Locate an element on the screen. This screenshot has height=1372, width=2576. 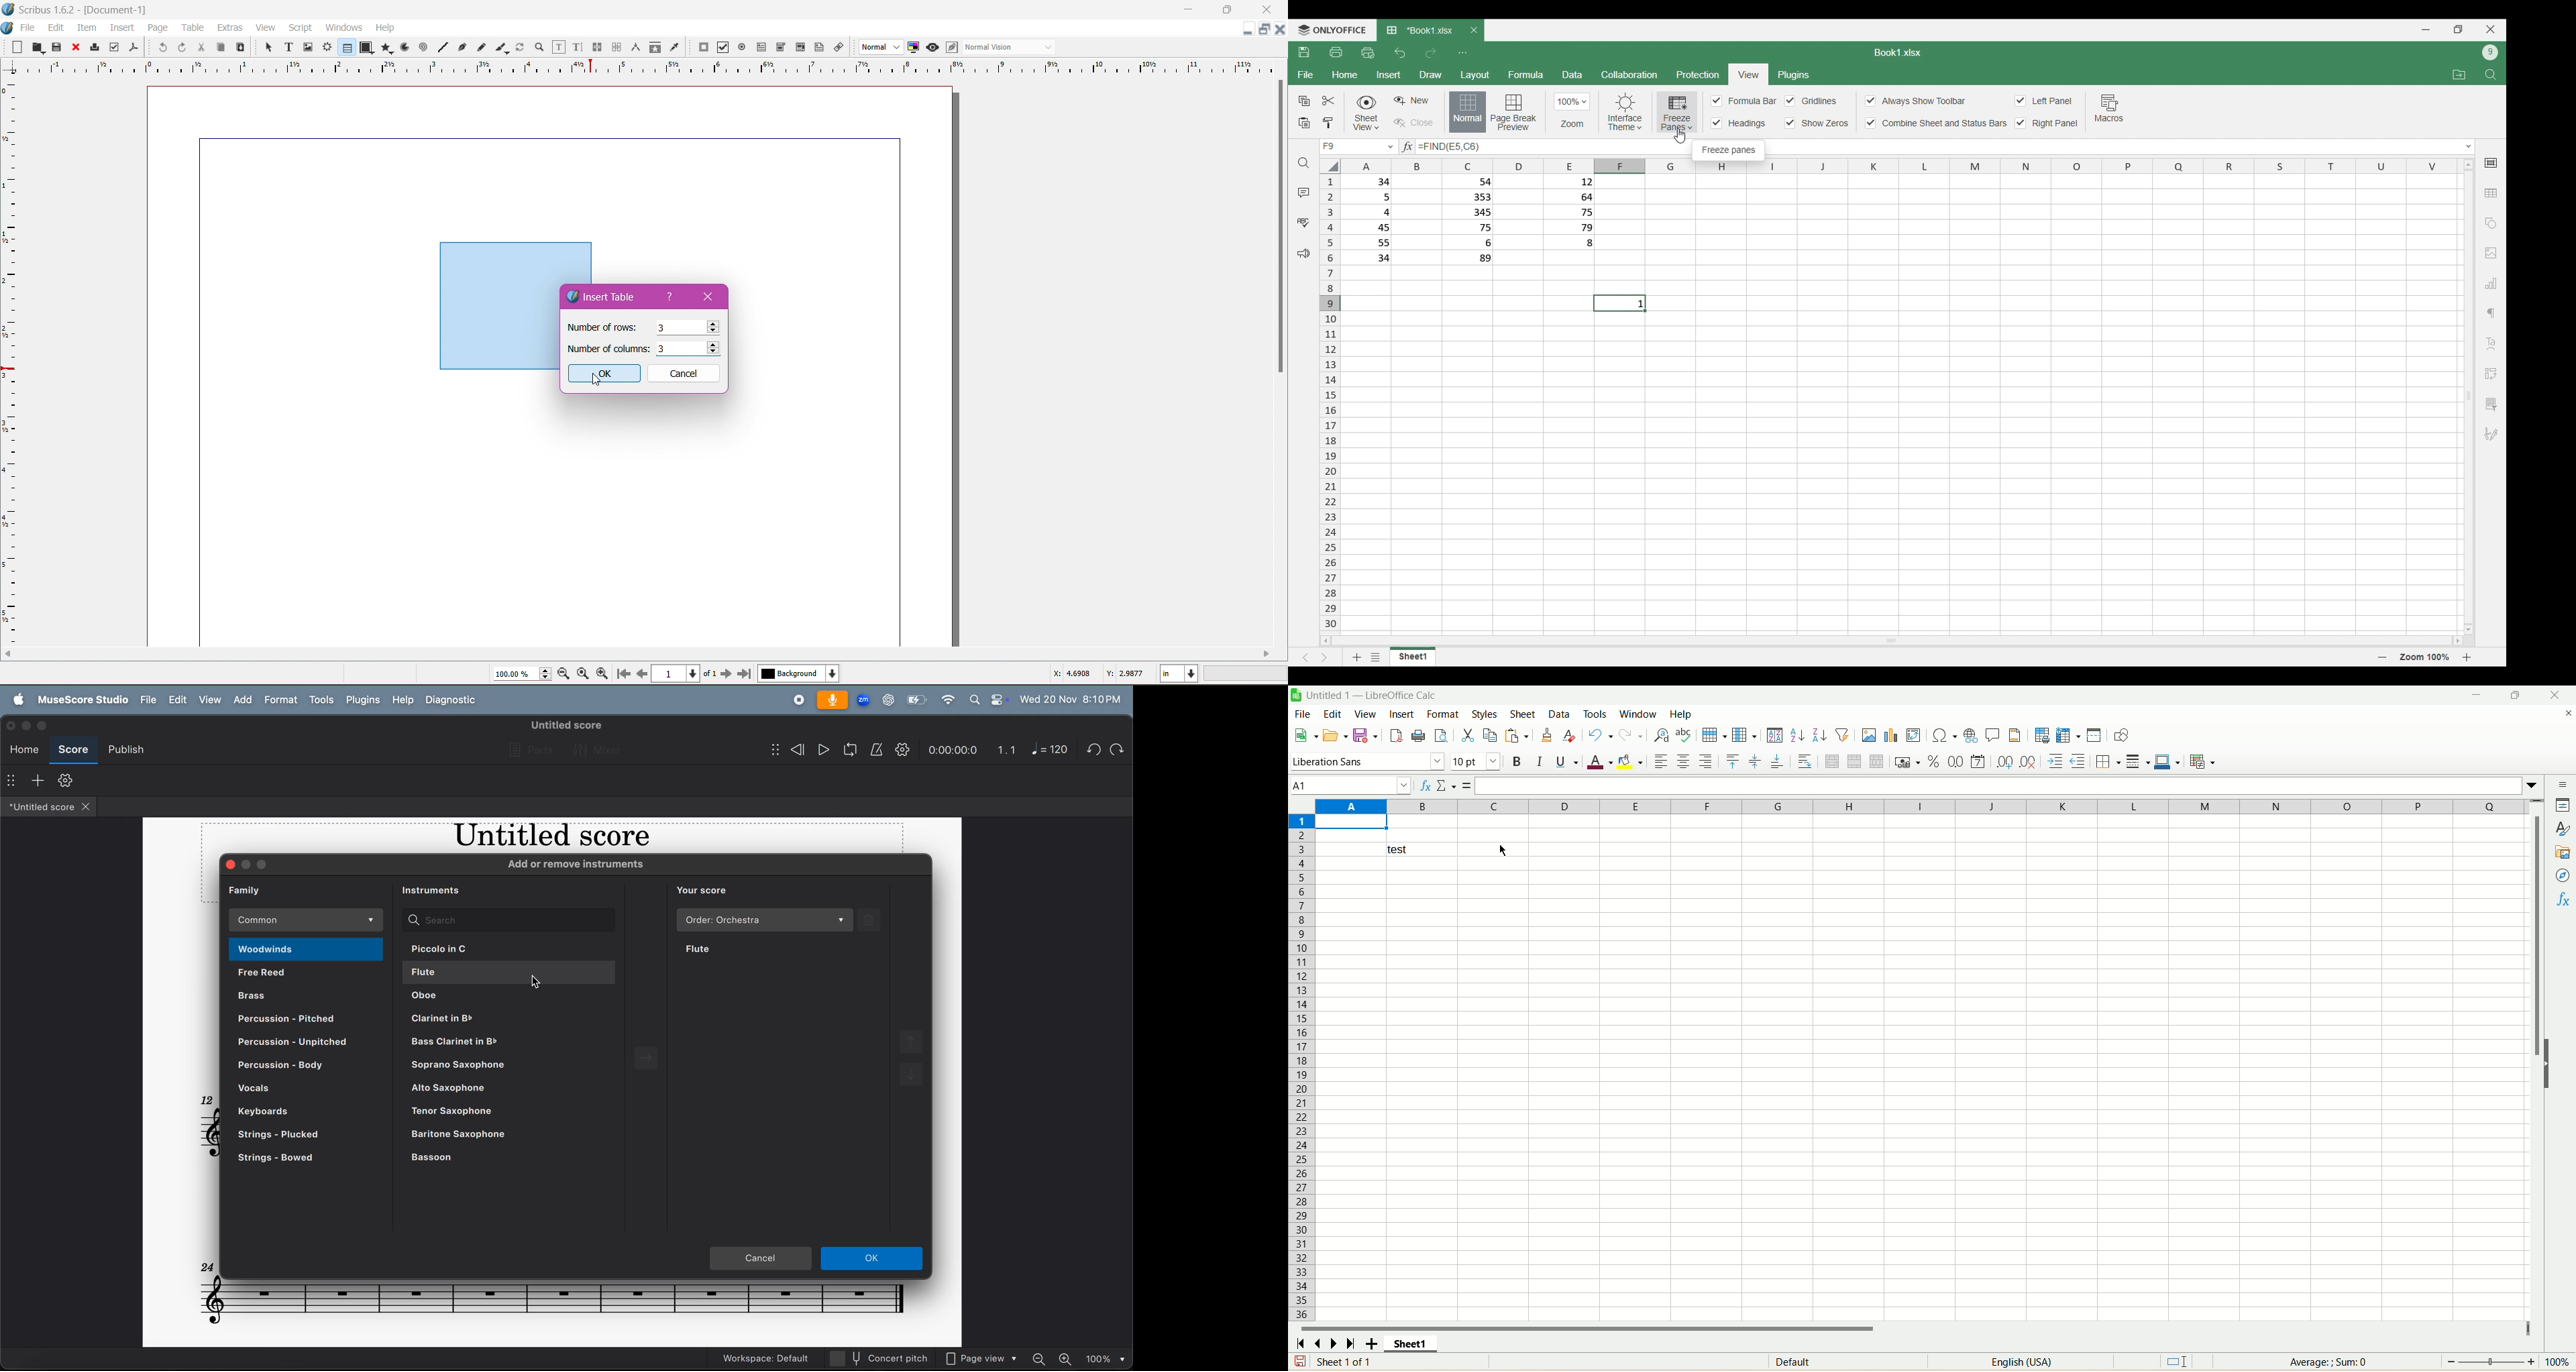
undo is located at coordinates (1600, 735).